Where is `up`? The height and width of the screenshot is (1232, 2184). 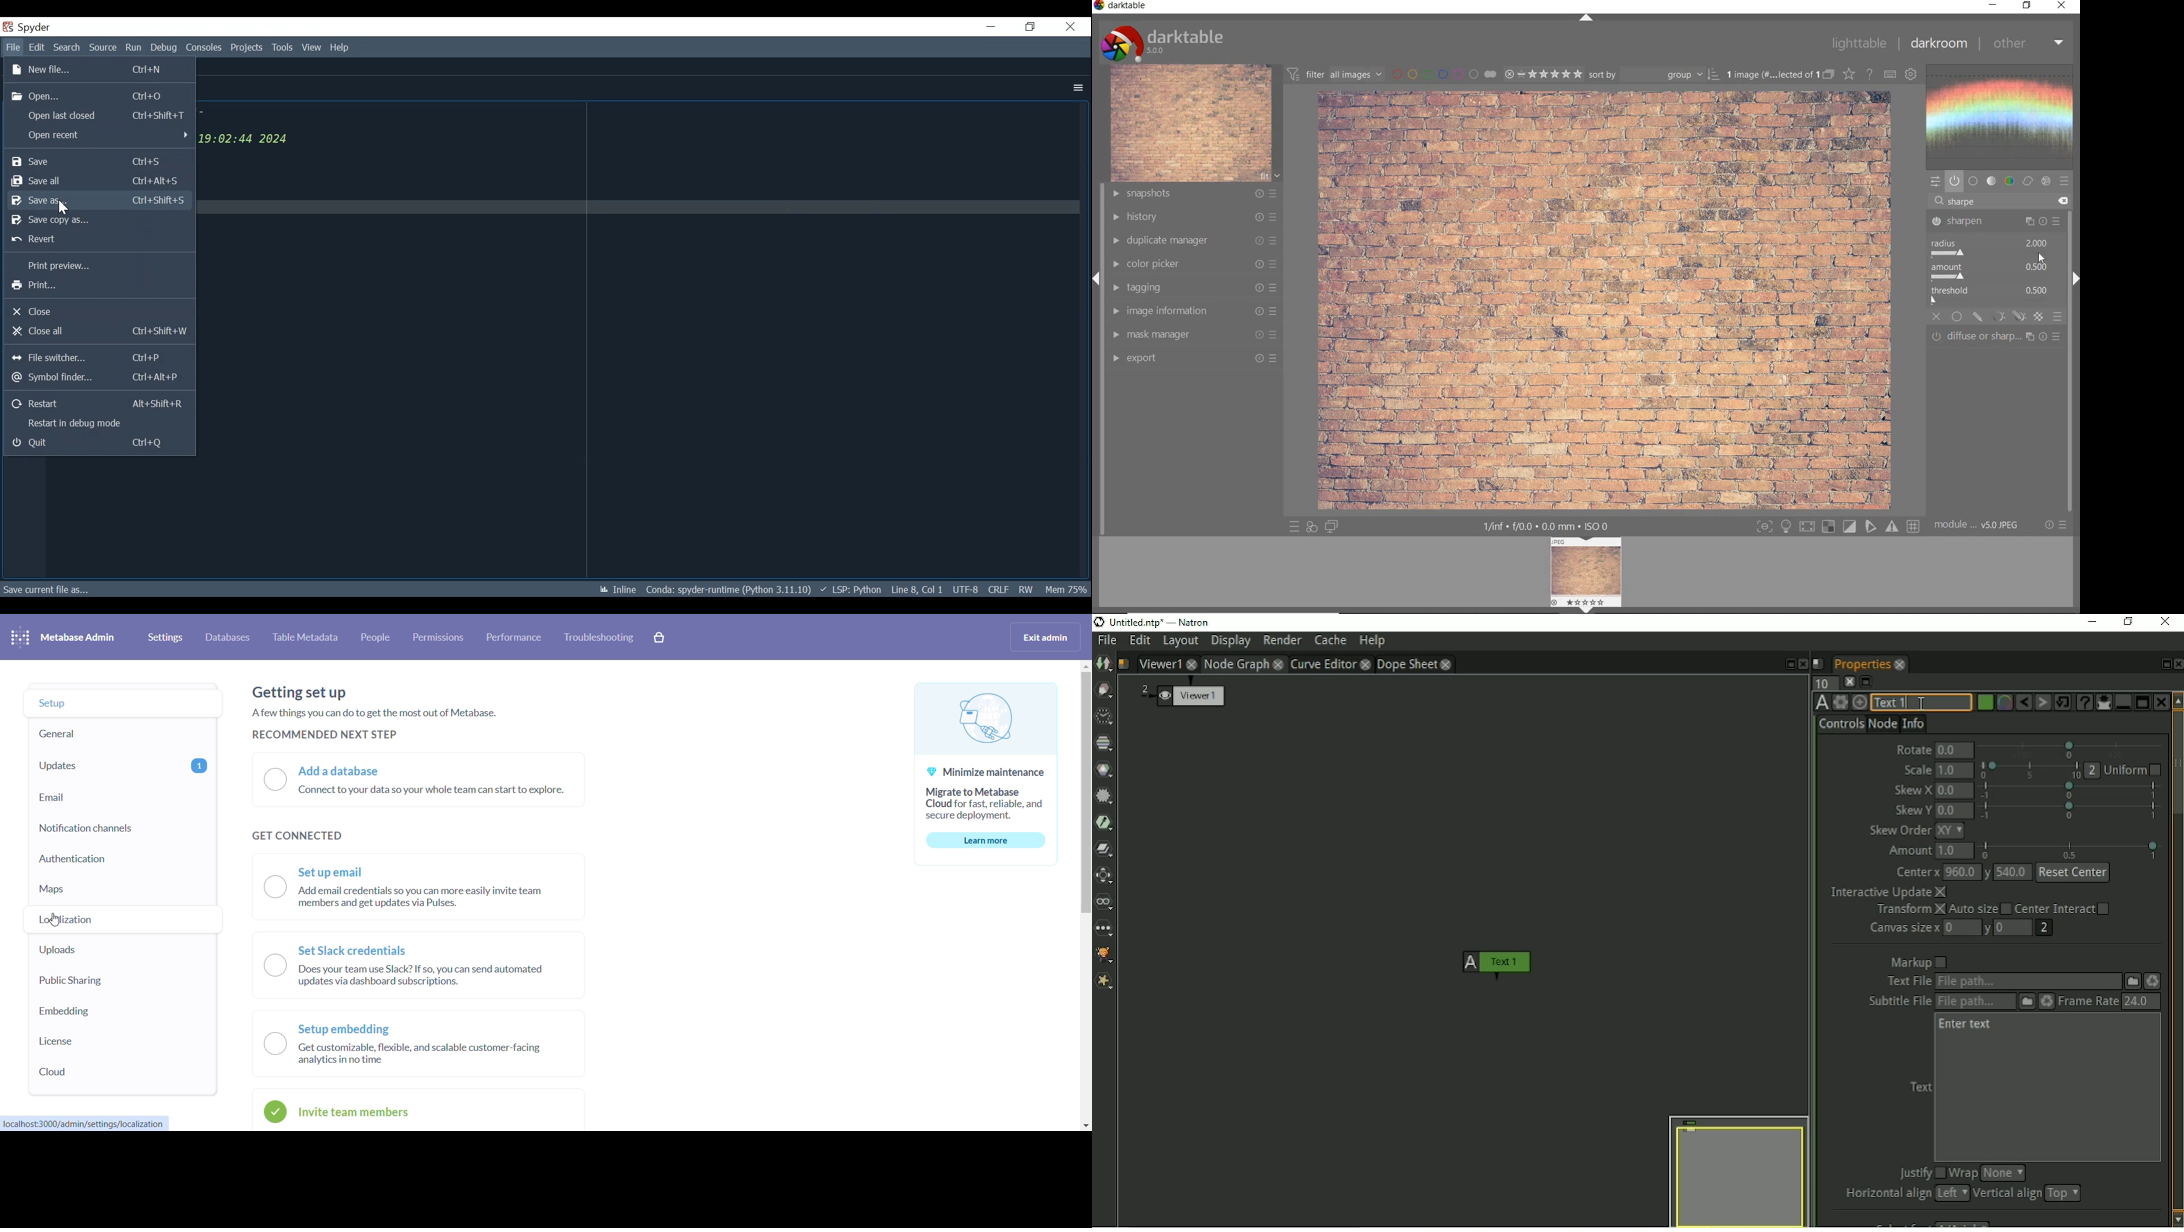
up is located at coordinates (1587, 18).